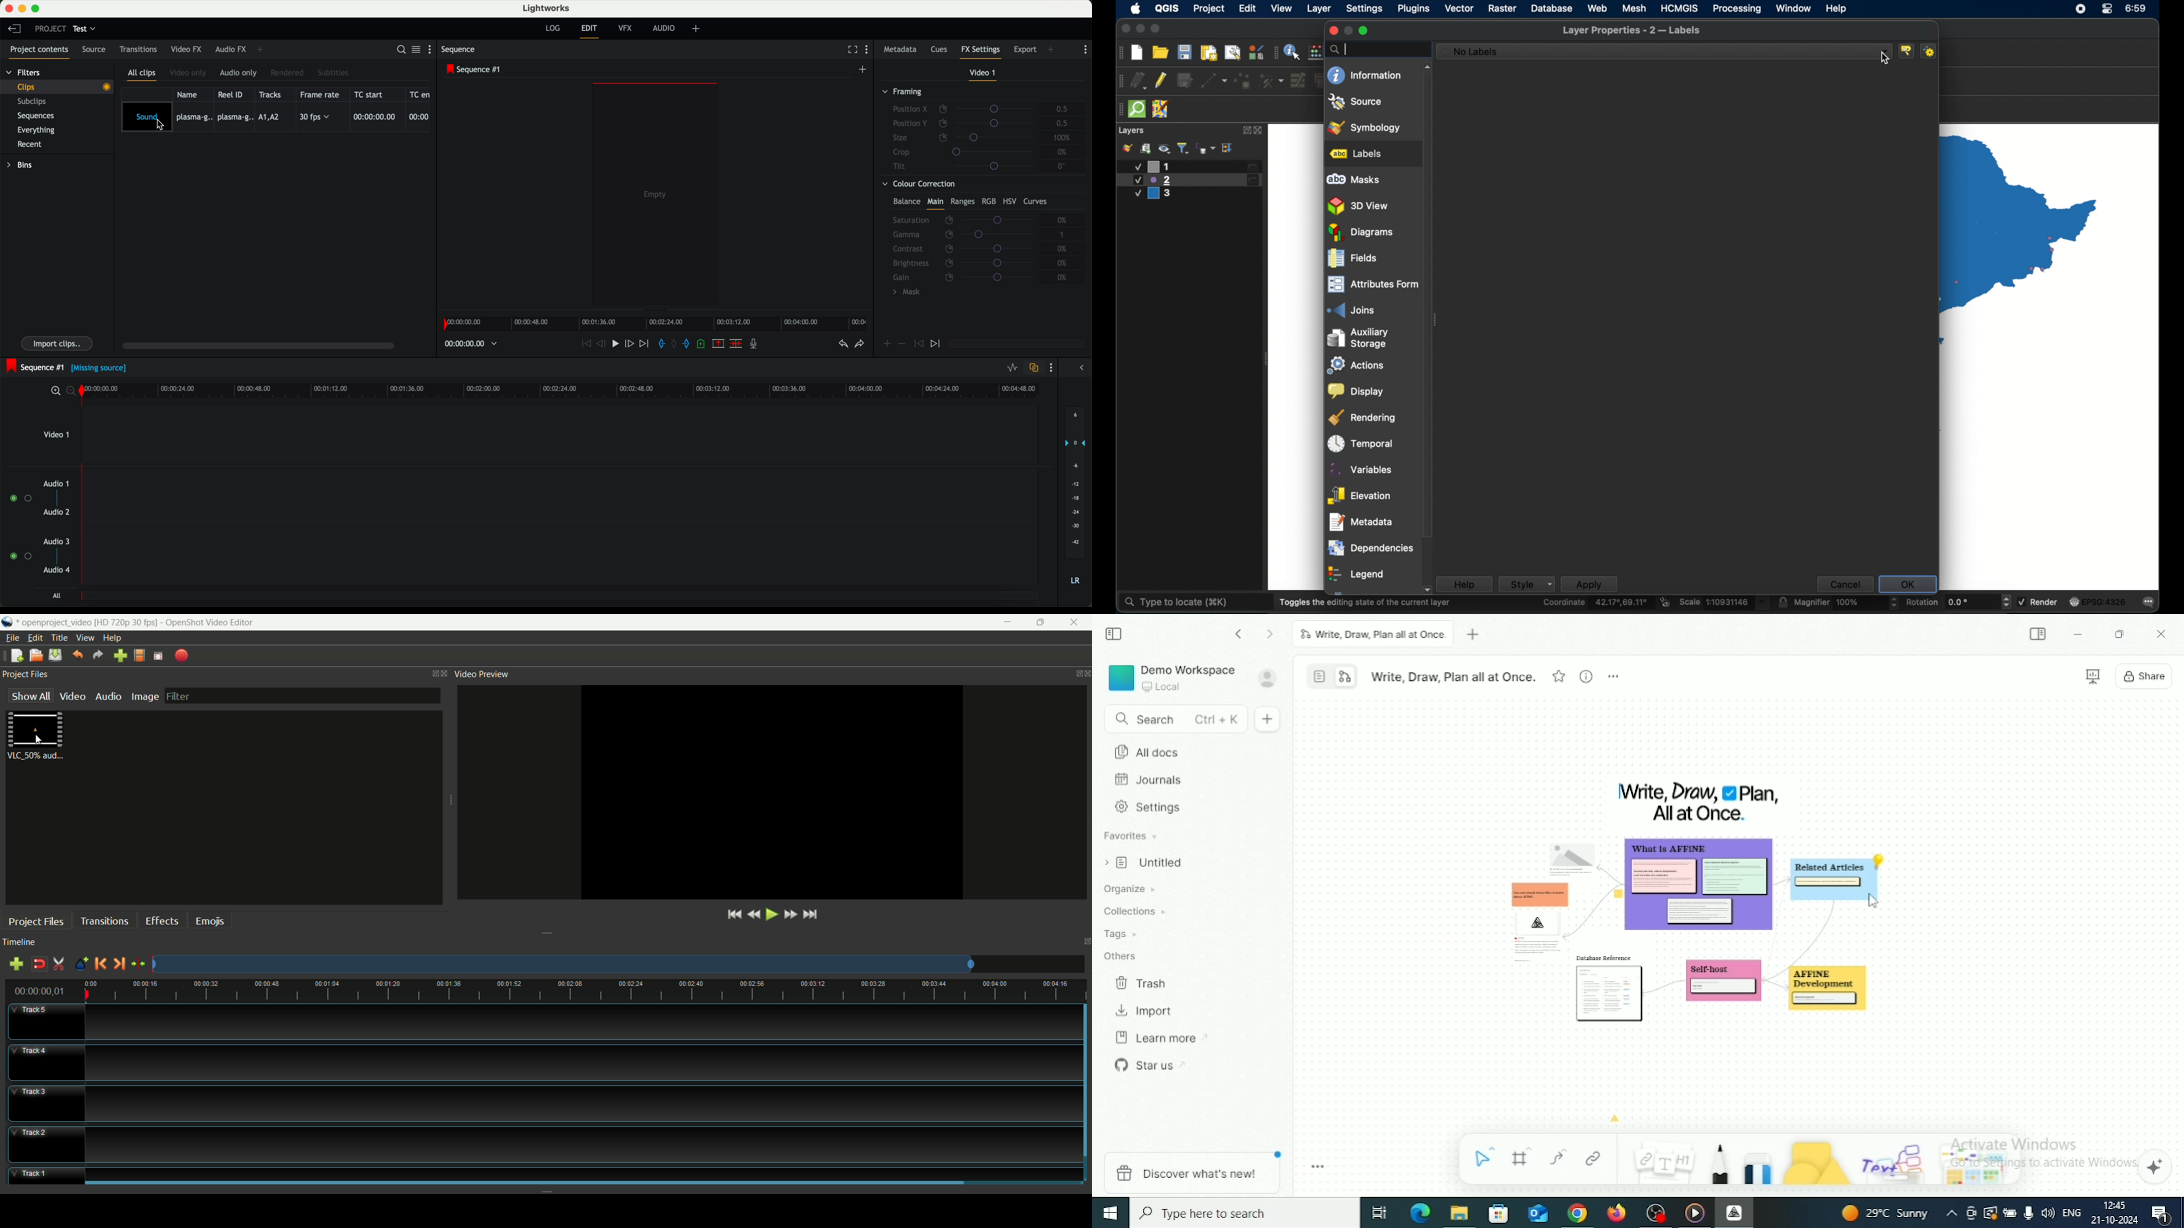  Describe the element at coordinates (1361, 233) in the screenshot. I see `diagrams` at that location.